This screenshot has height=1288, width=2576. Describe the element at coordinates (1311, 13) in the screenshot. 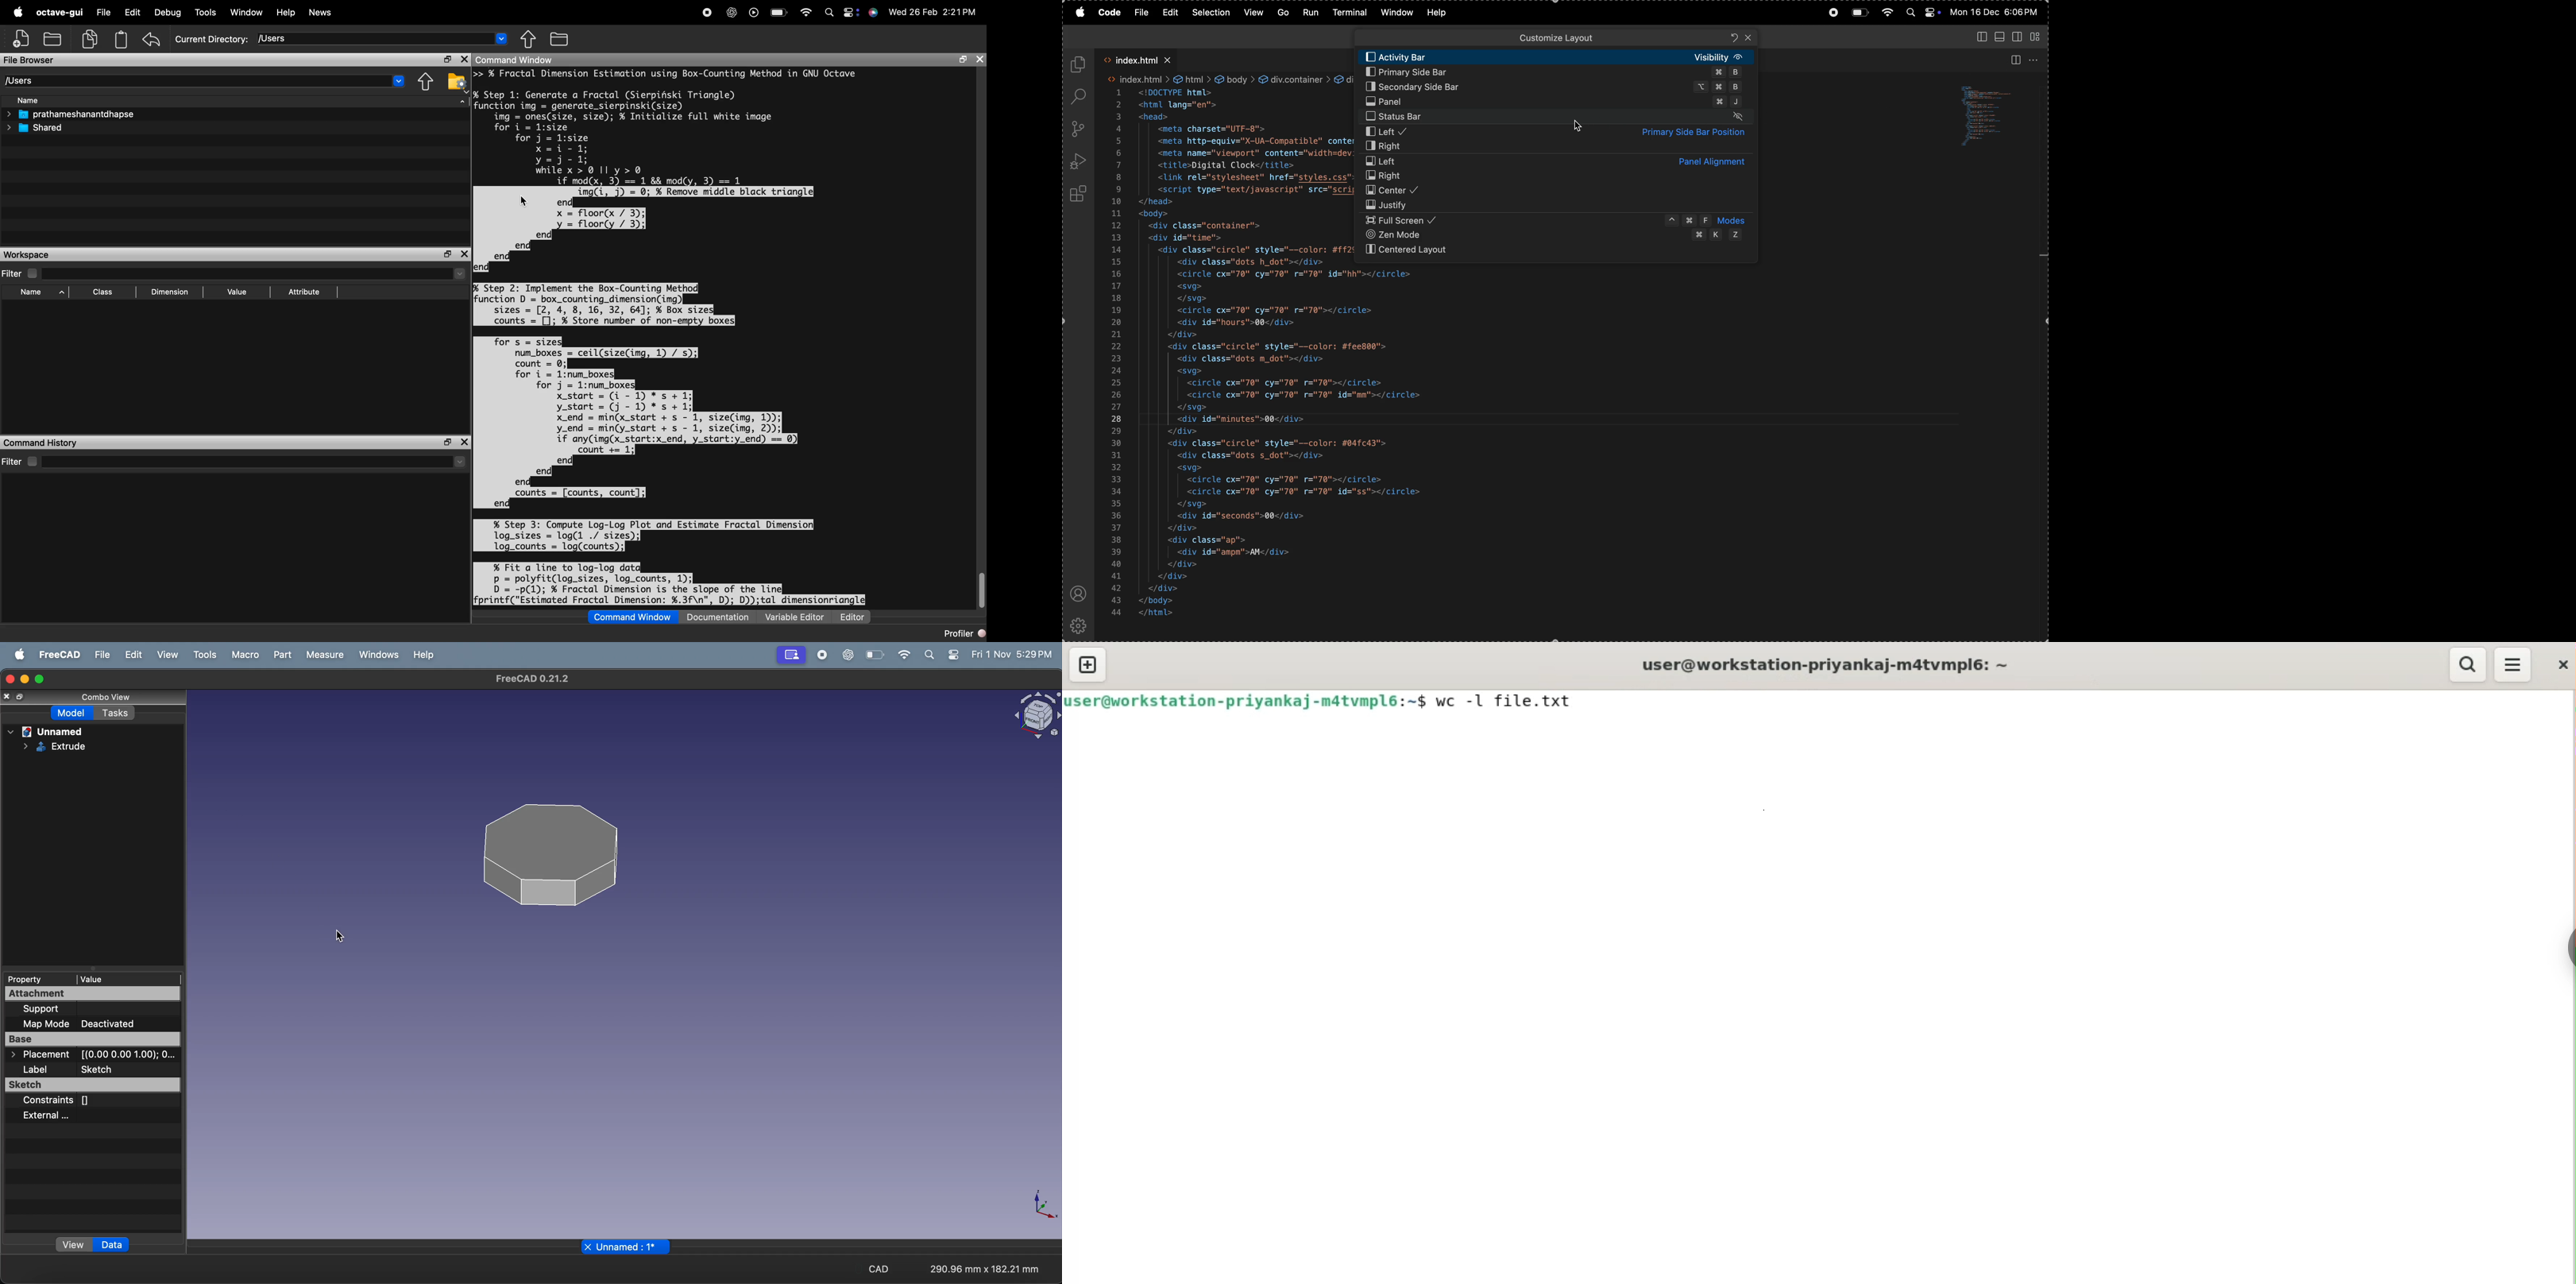

I see `run` at that location.